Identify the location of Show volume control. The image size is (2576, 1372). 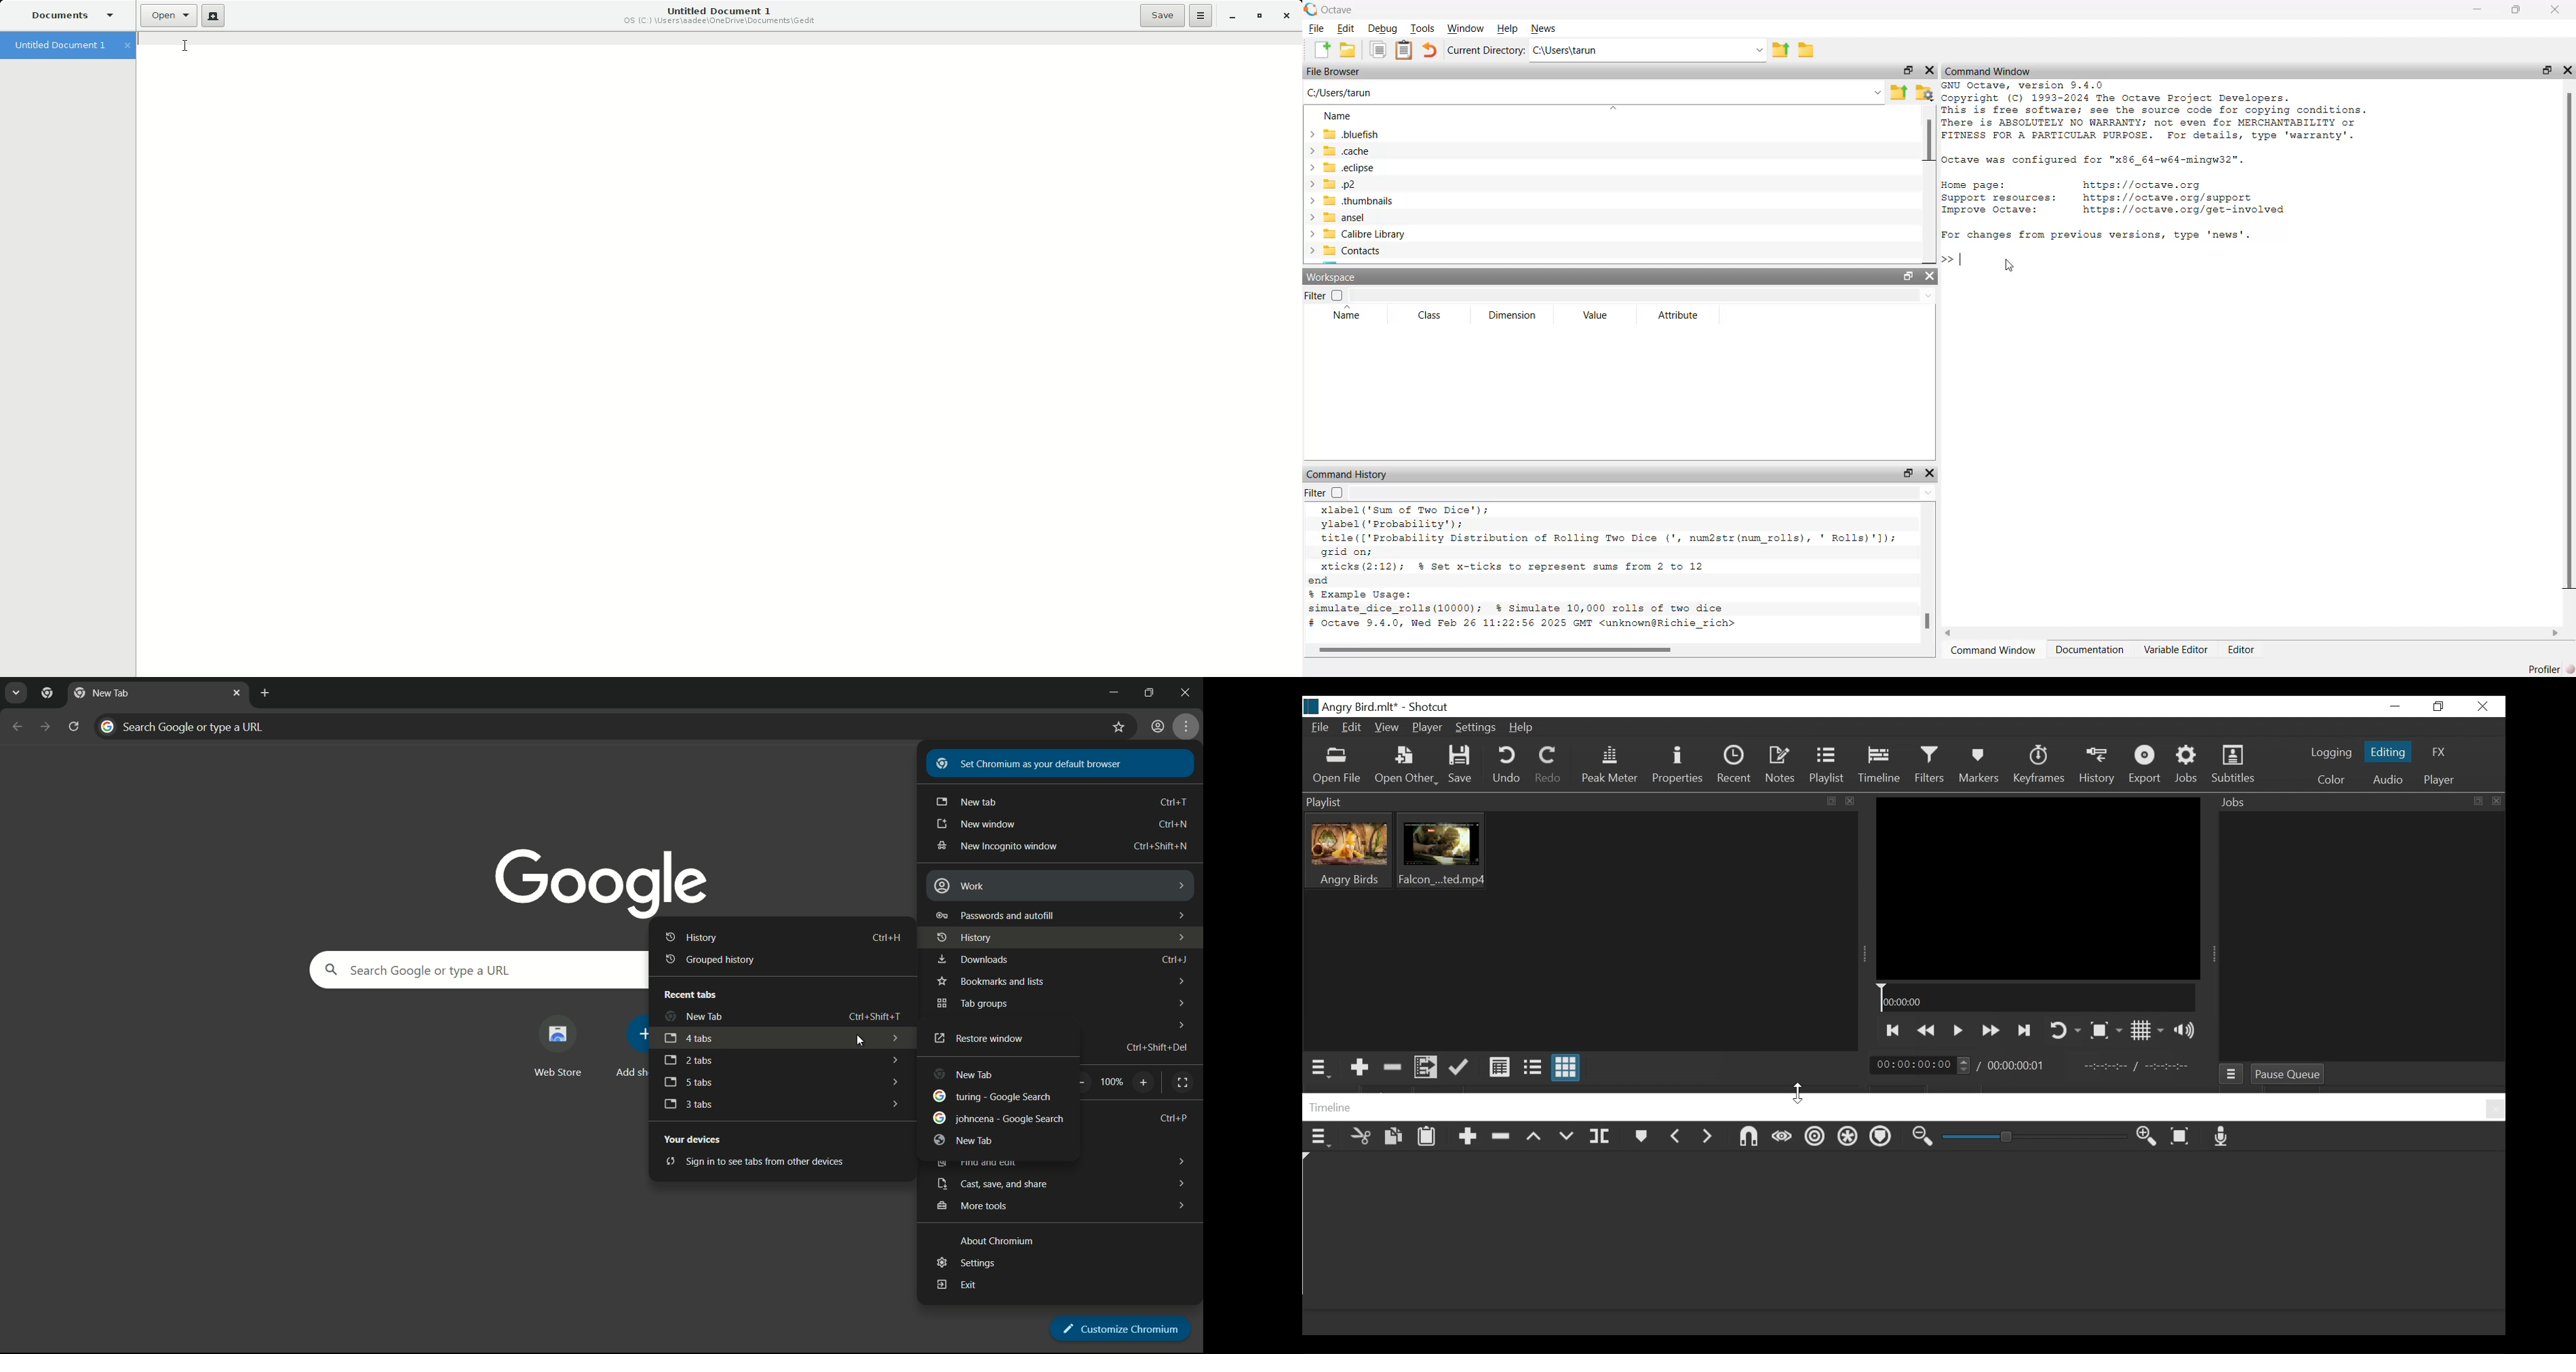
(2191, 1031).